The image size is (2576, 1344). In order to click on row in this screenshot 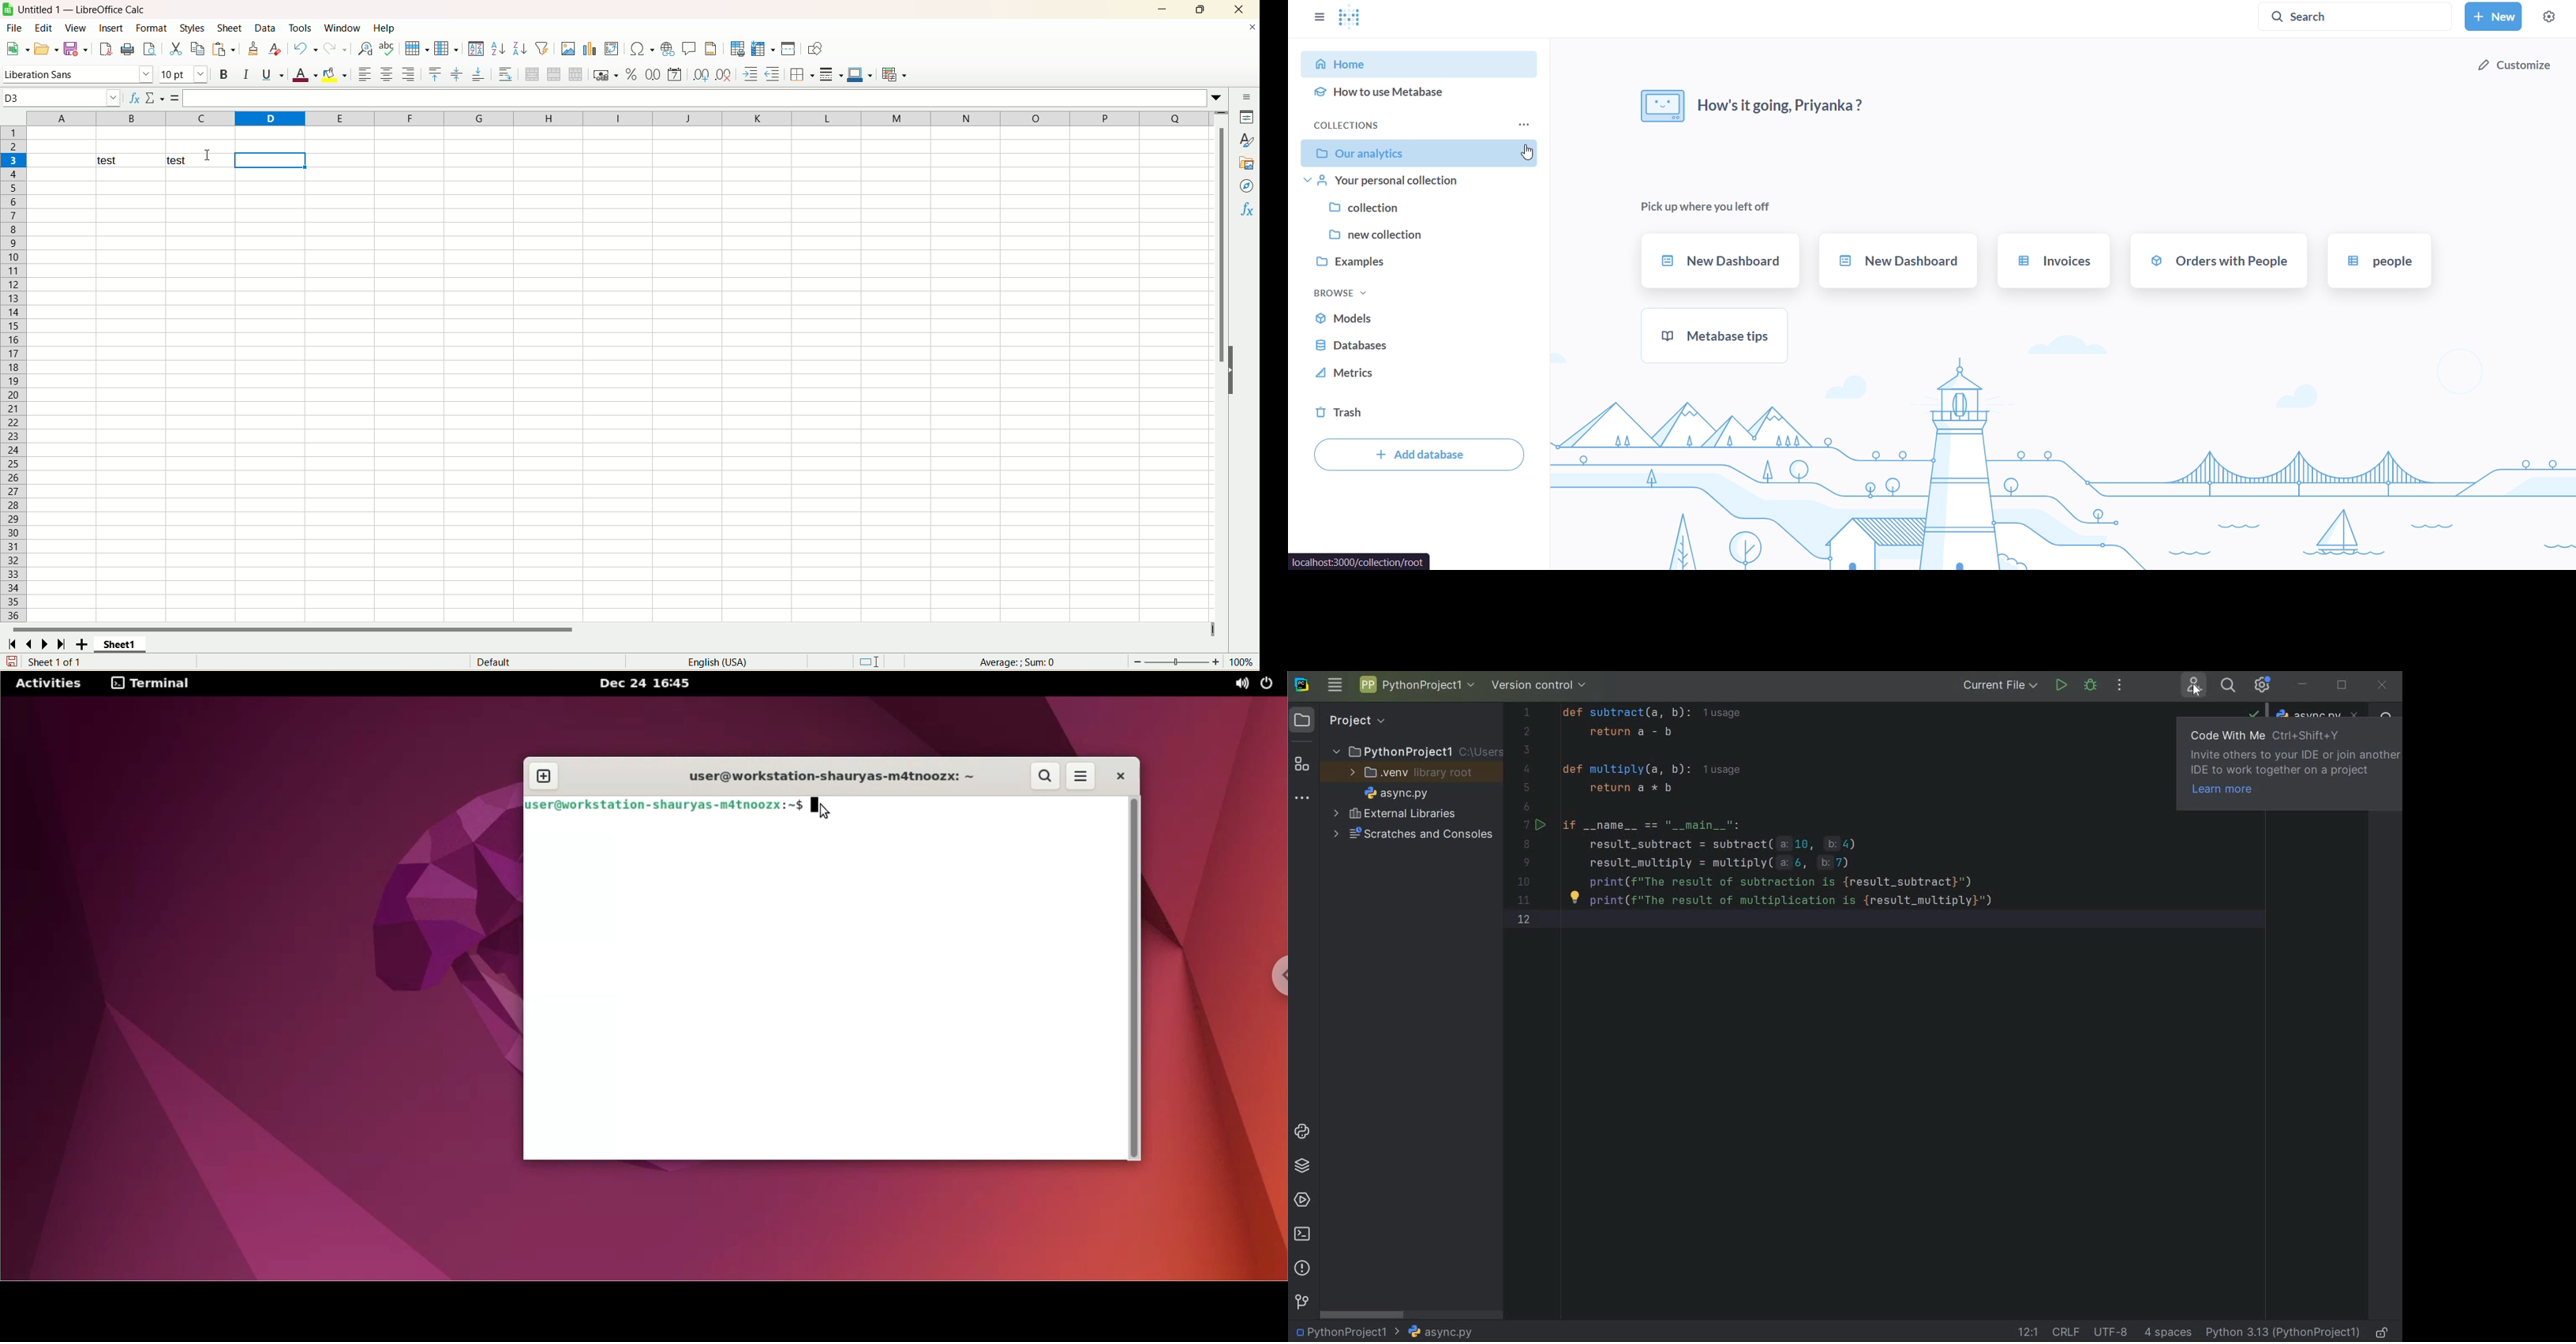, I will do `click(416, 49)`.